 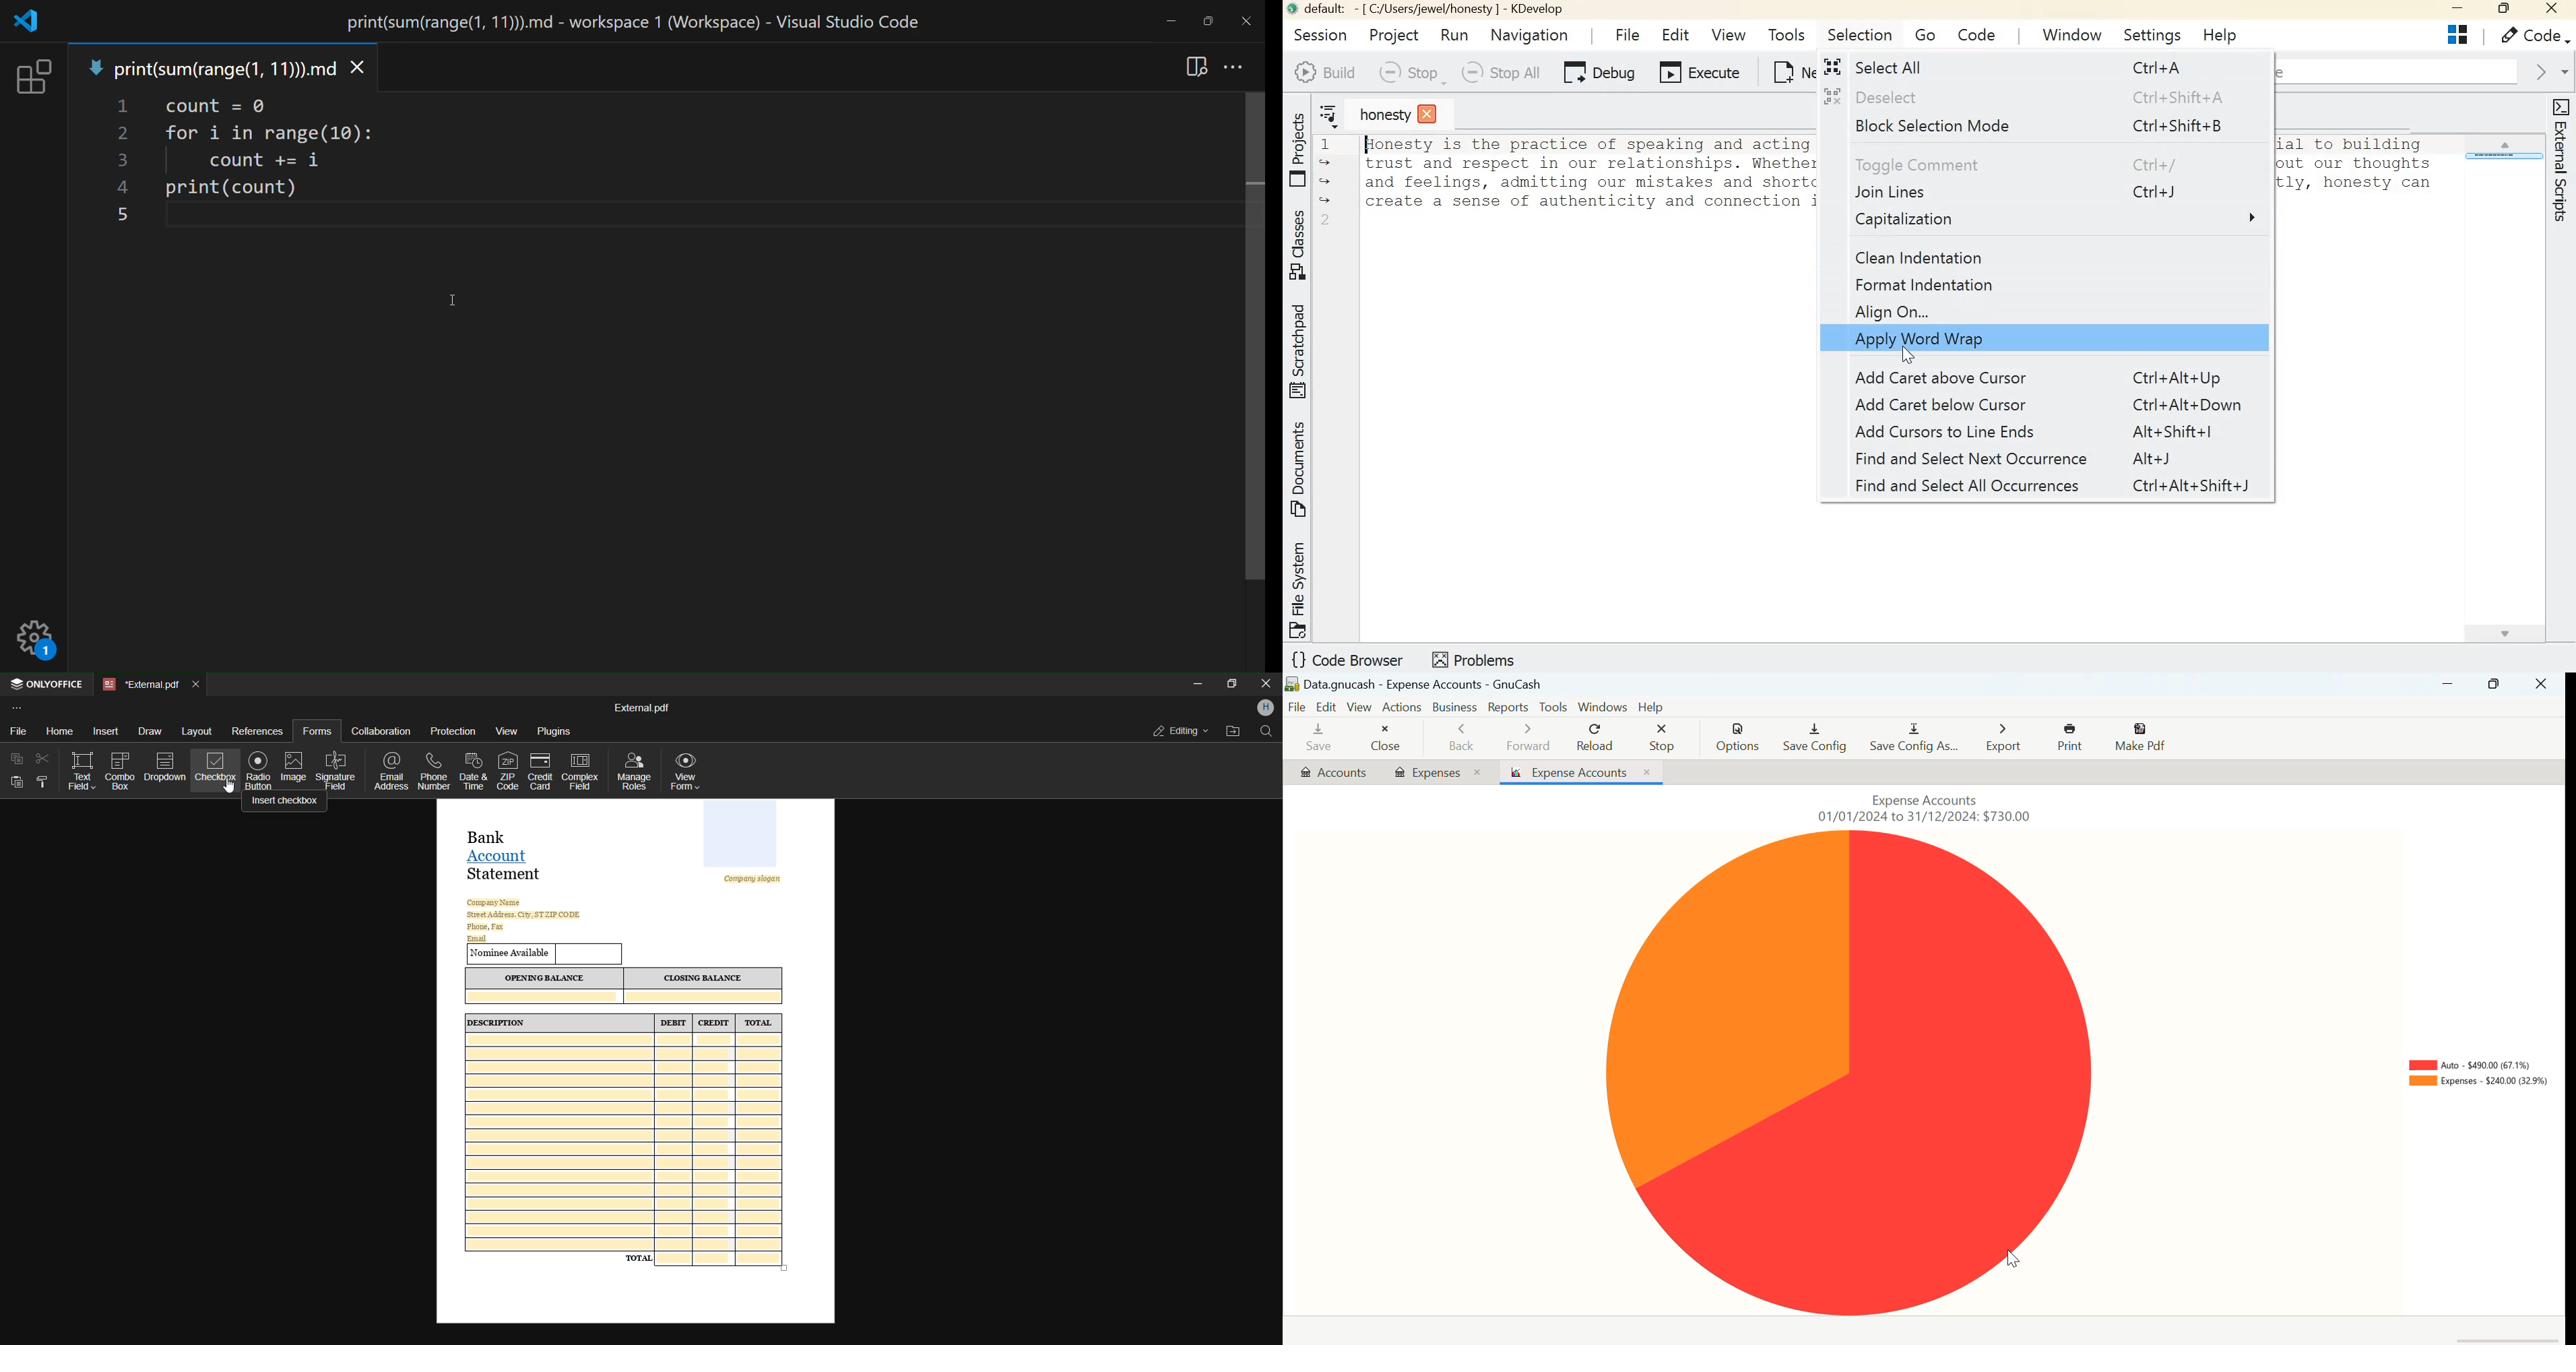 What do you see at coordinates (2037, 432) in the screenshot?
I see `Add cursors to Line ends` at bounding box center [2037, 432].